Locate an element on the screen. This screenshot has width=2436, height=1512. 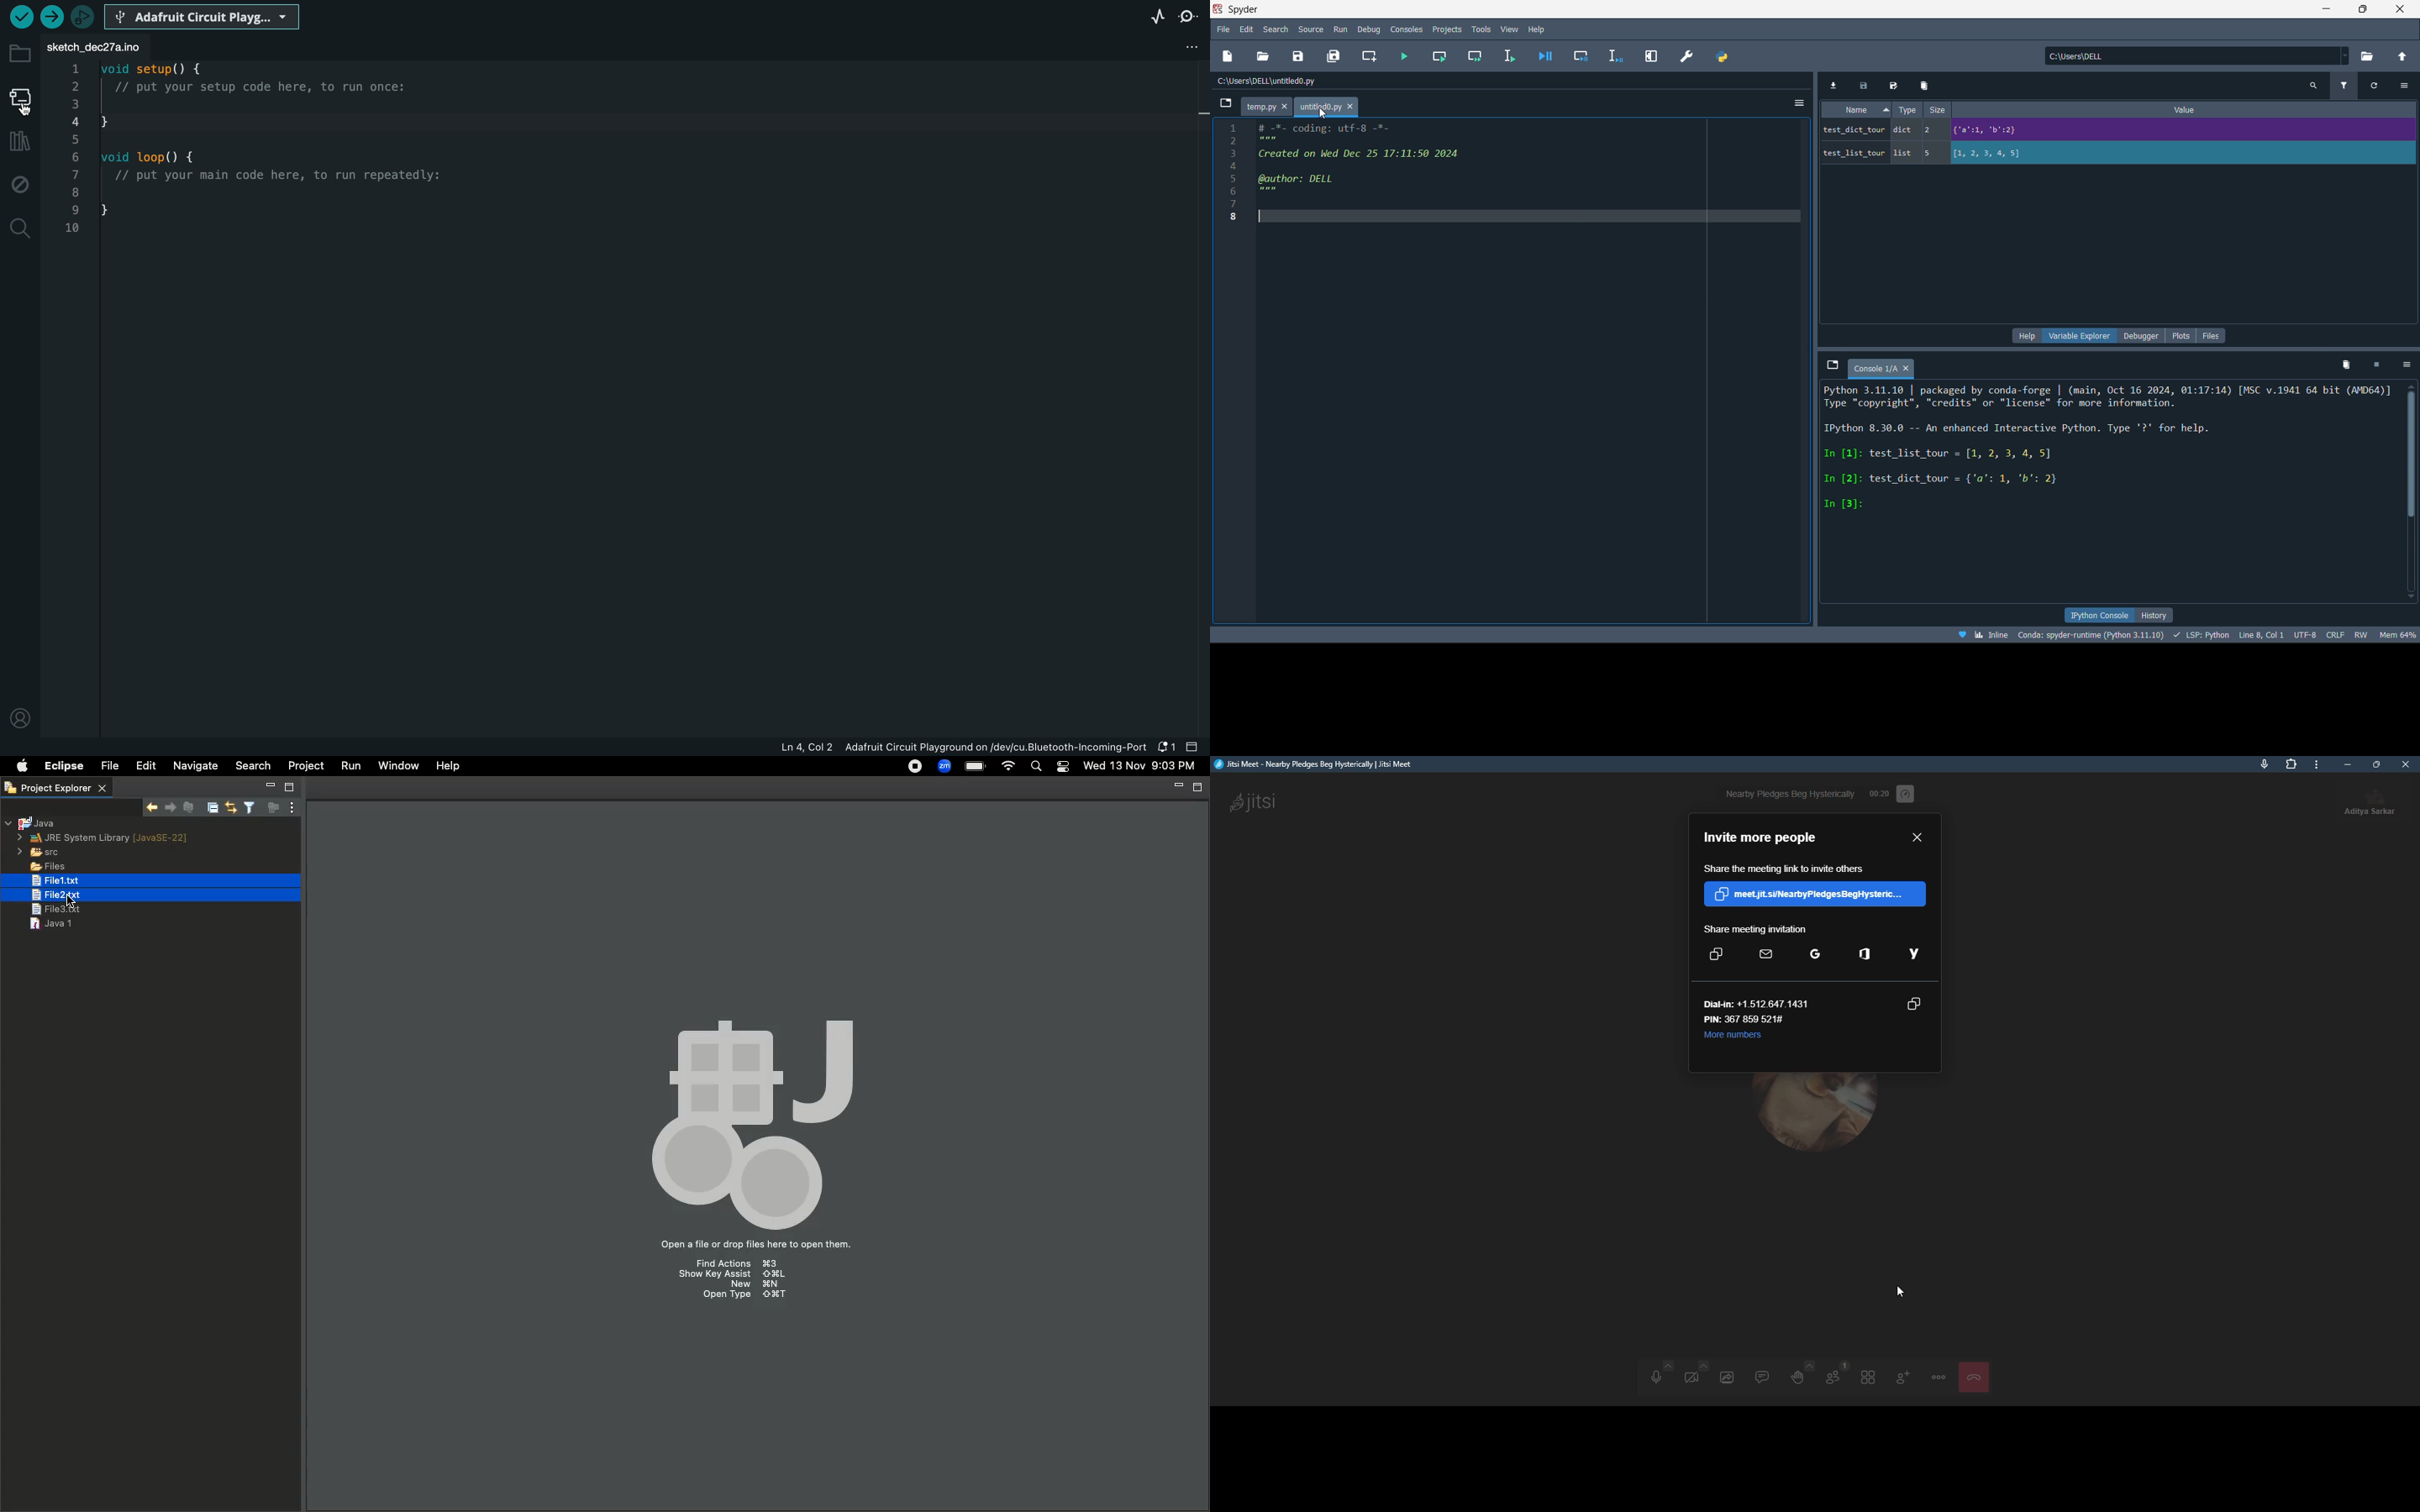
run cell and move is located at coordinates (1473, 55).